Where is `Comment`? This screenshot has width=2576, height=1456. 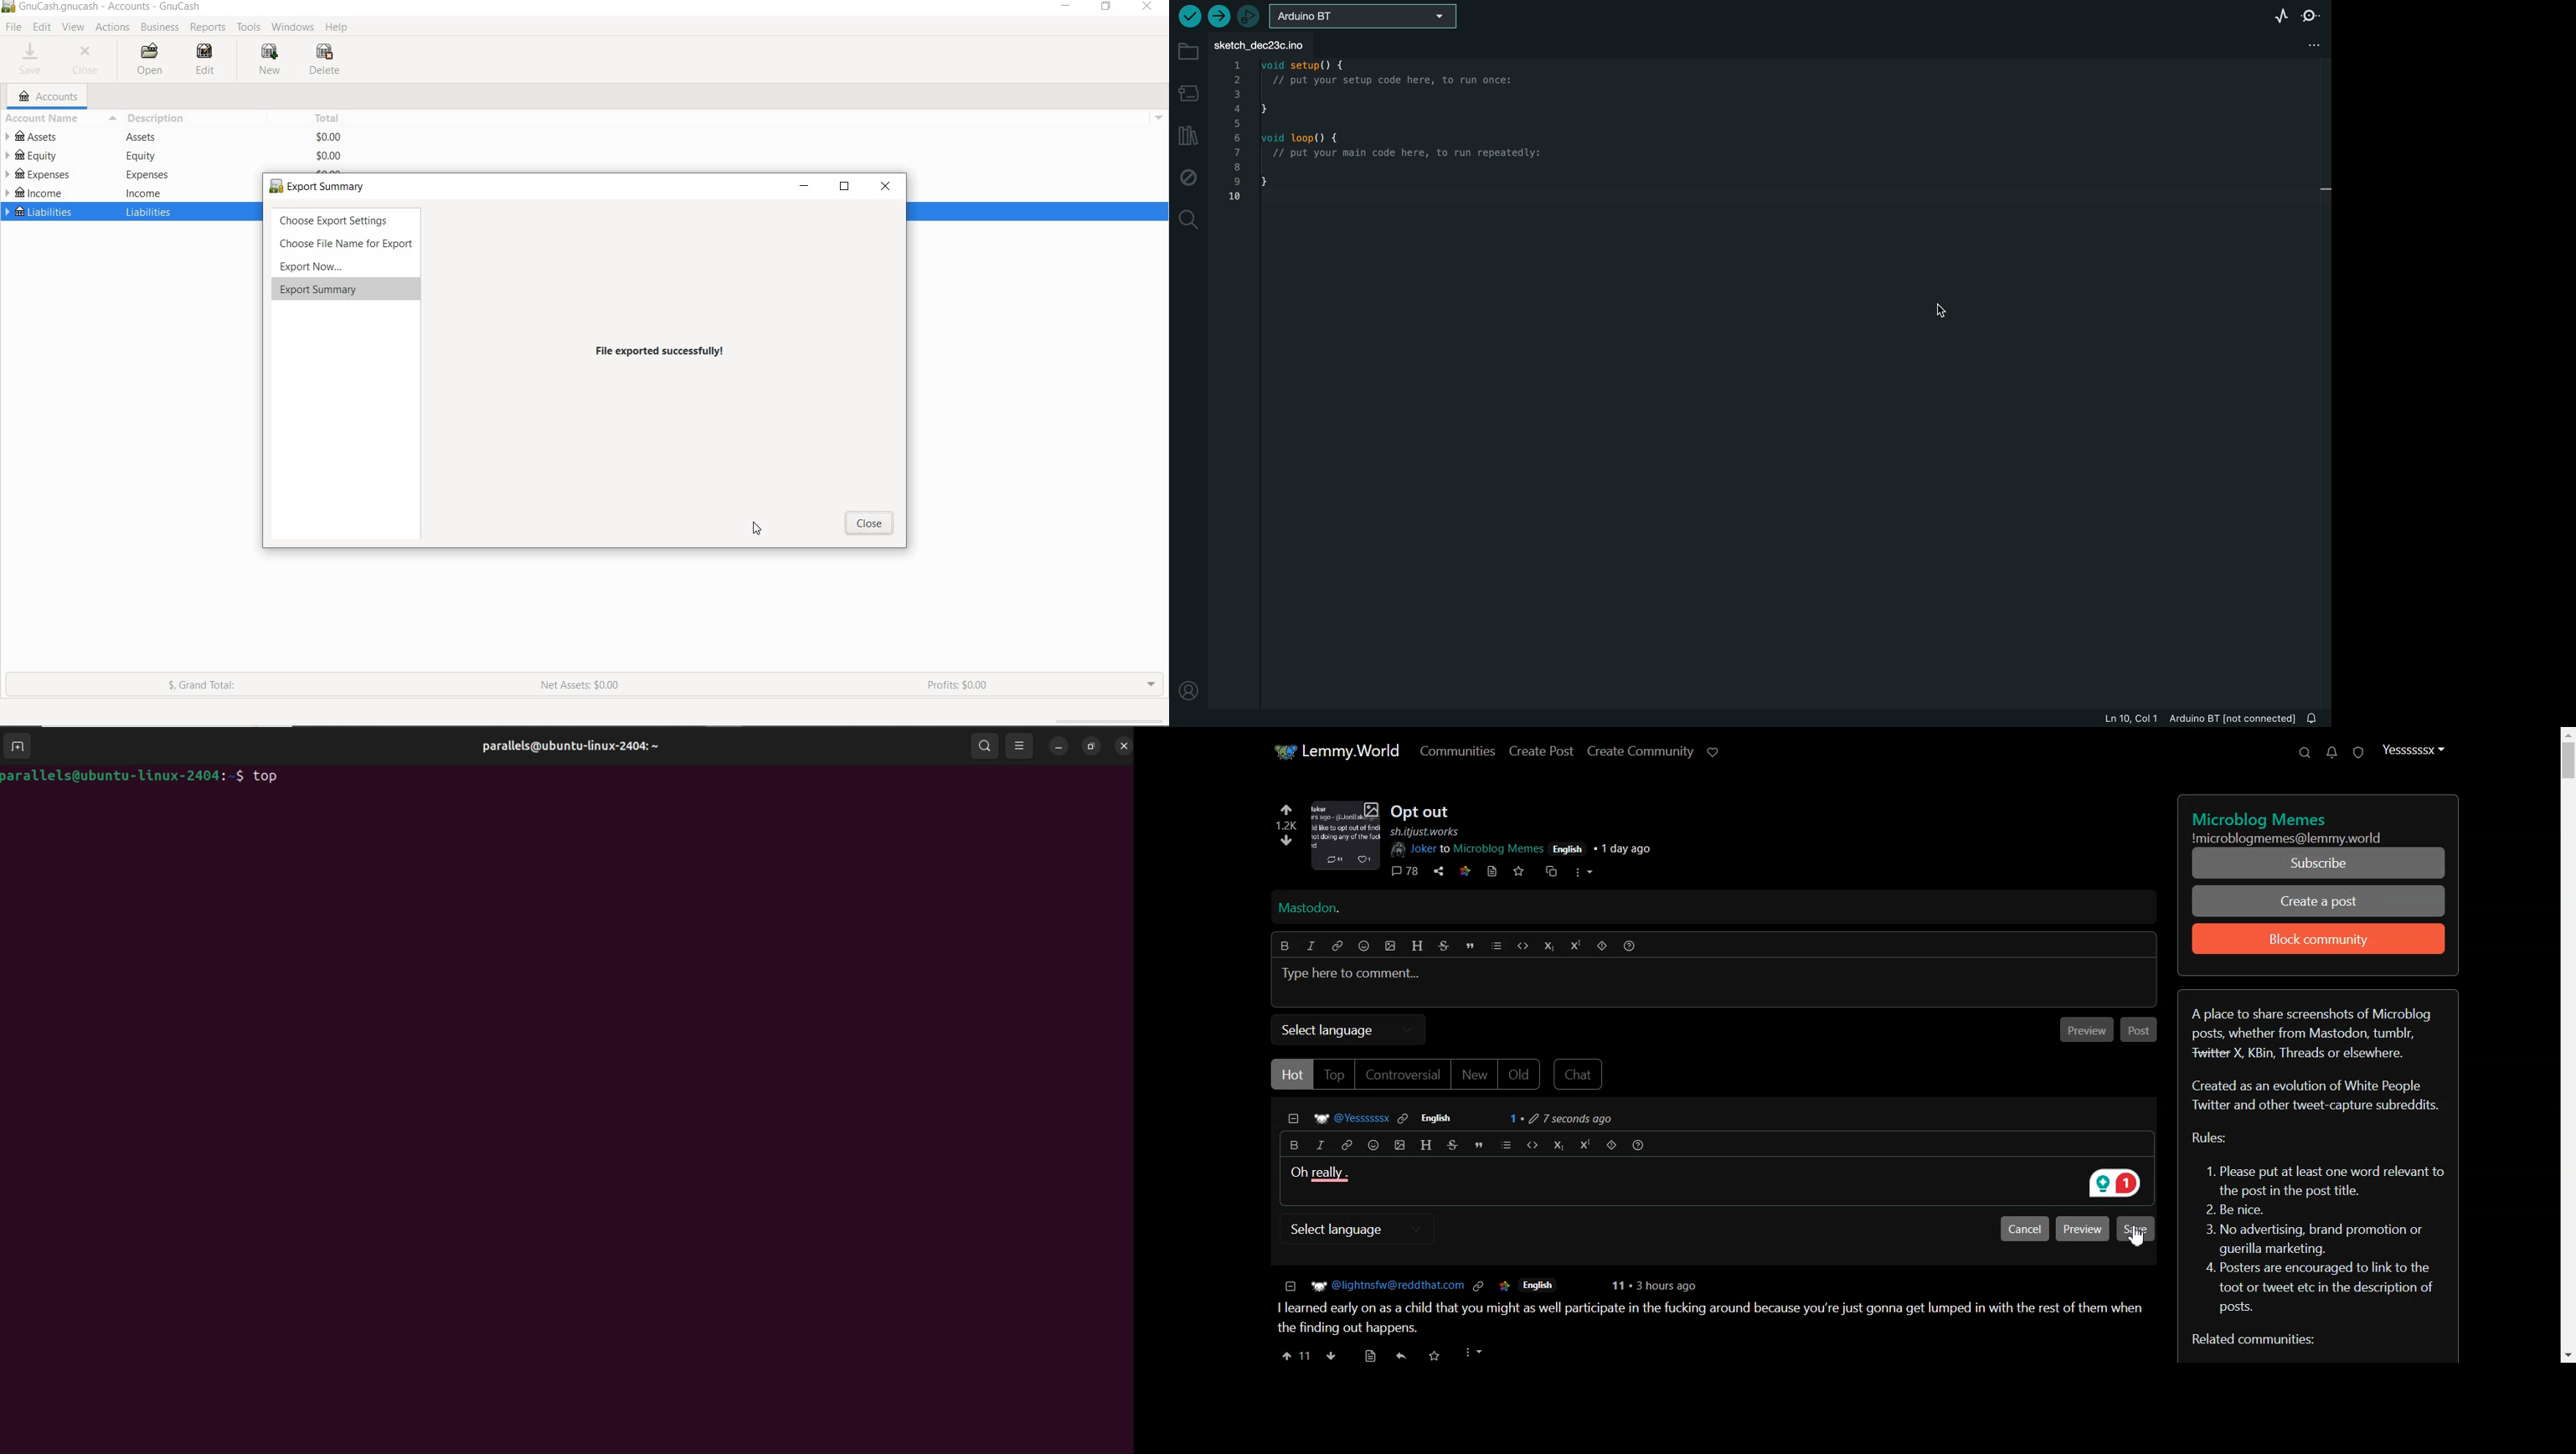 Comment is located at coordinates (1461, 1118).